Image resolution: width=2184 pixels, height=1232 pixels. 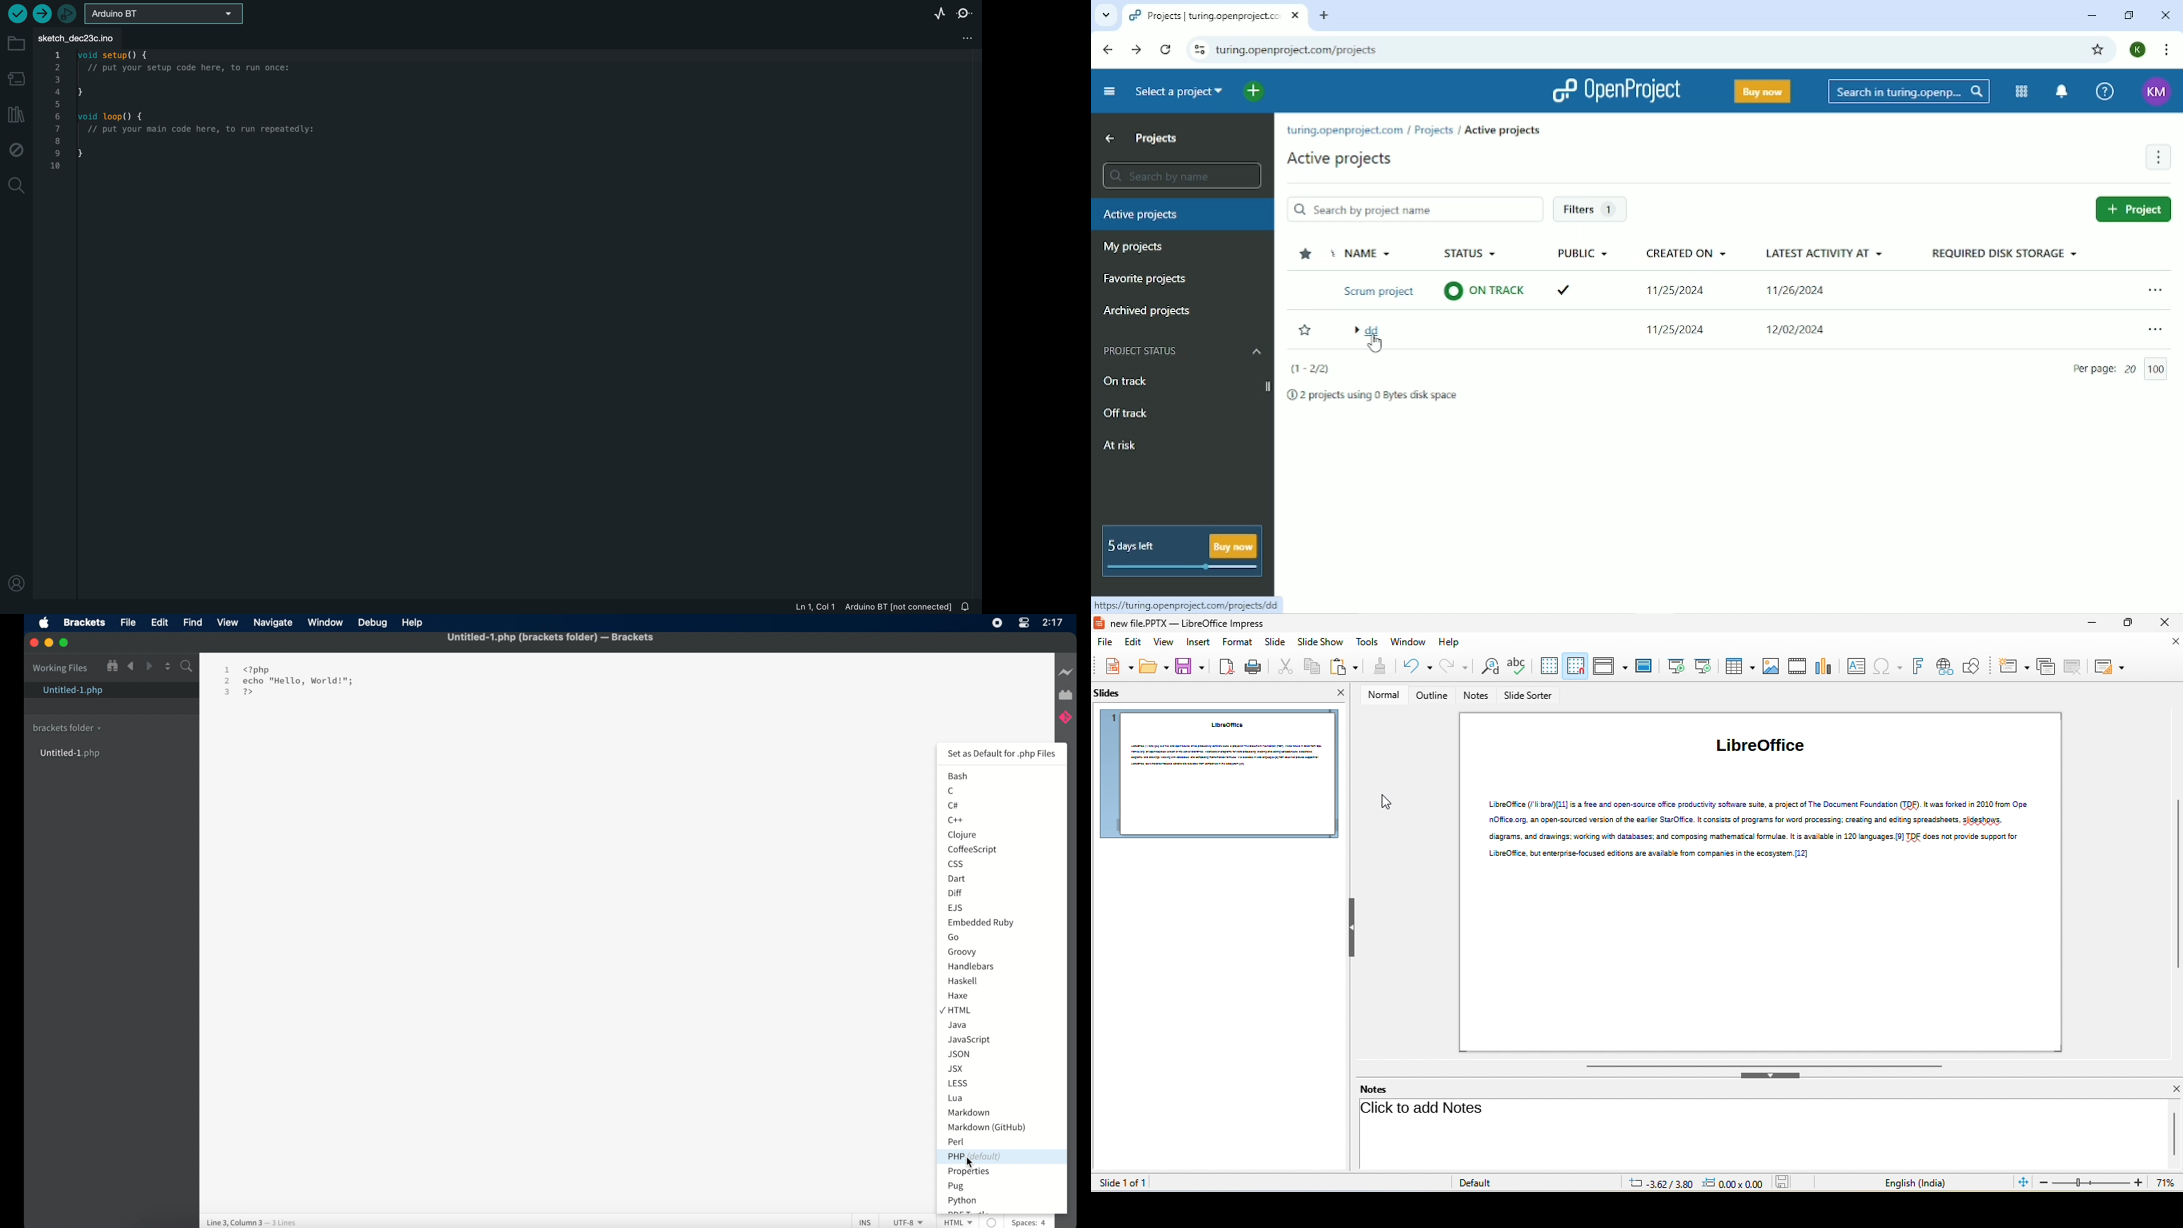 I want to click on Search tabs, so click(x=1103, y=14).